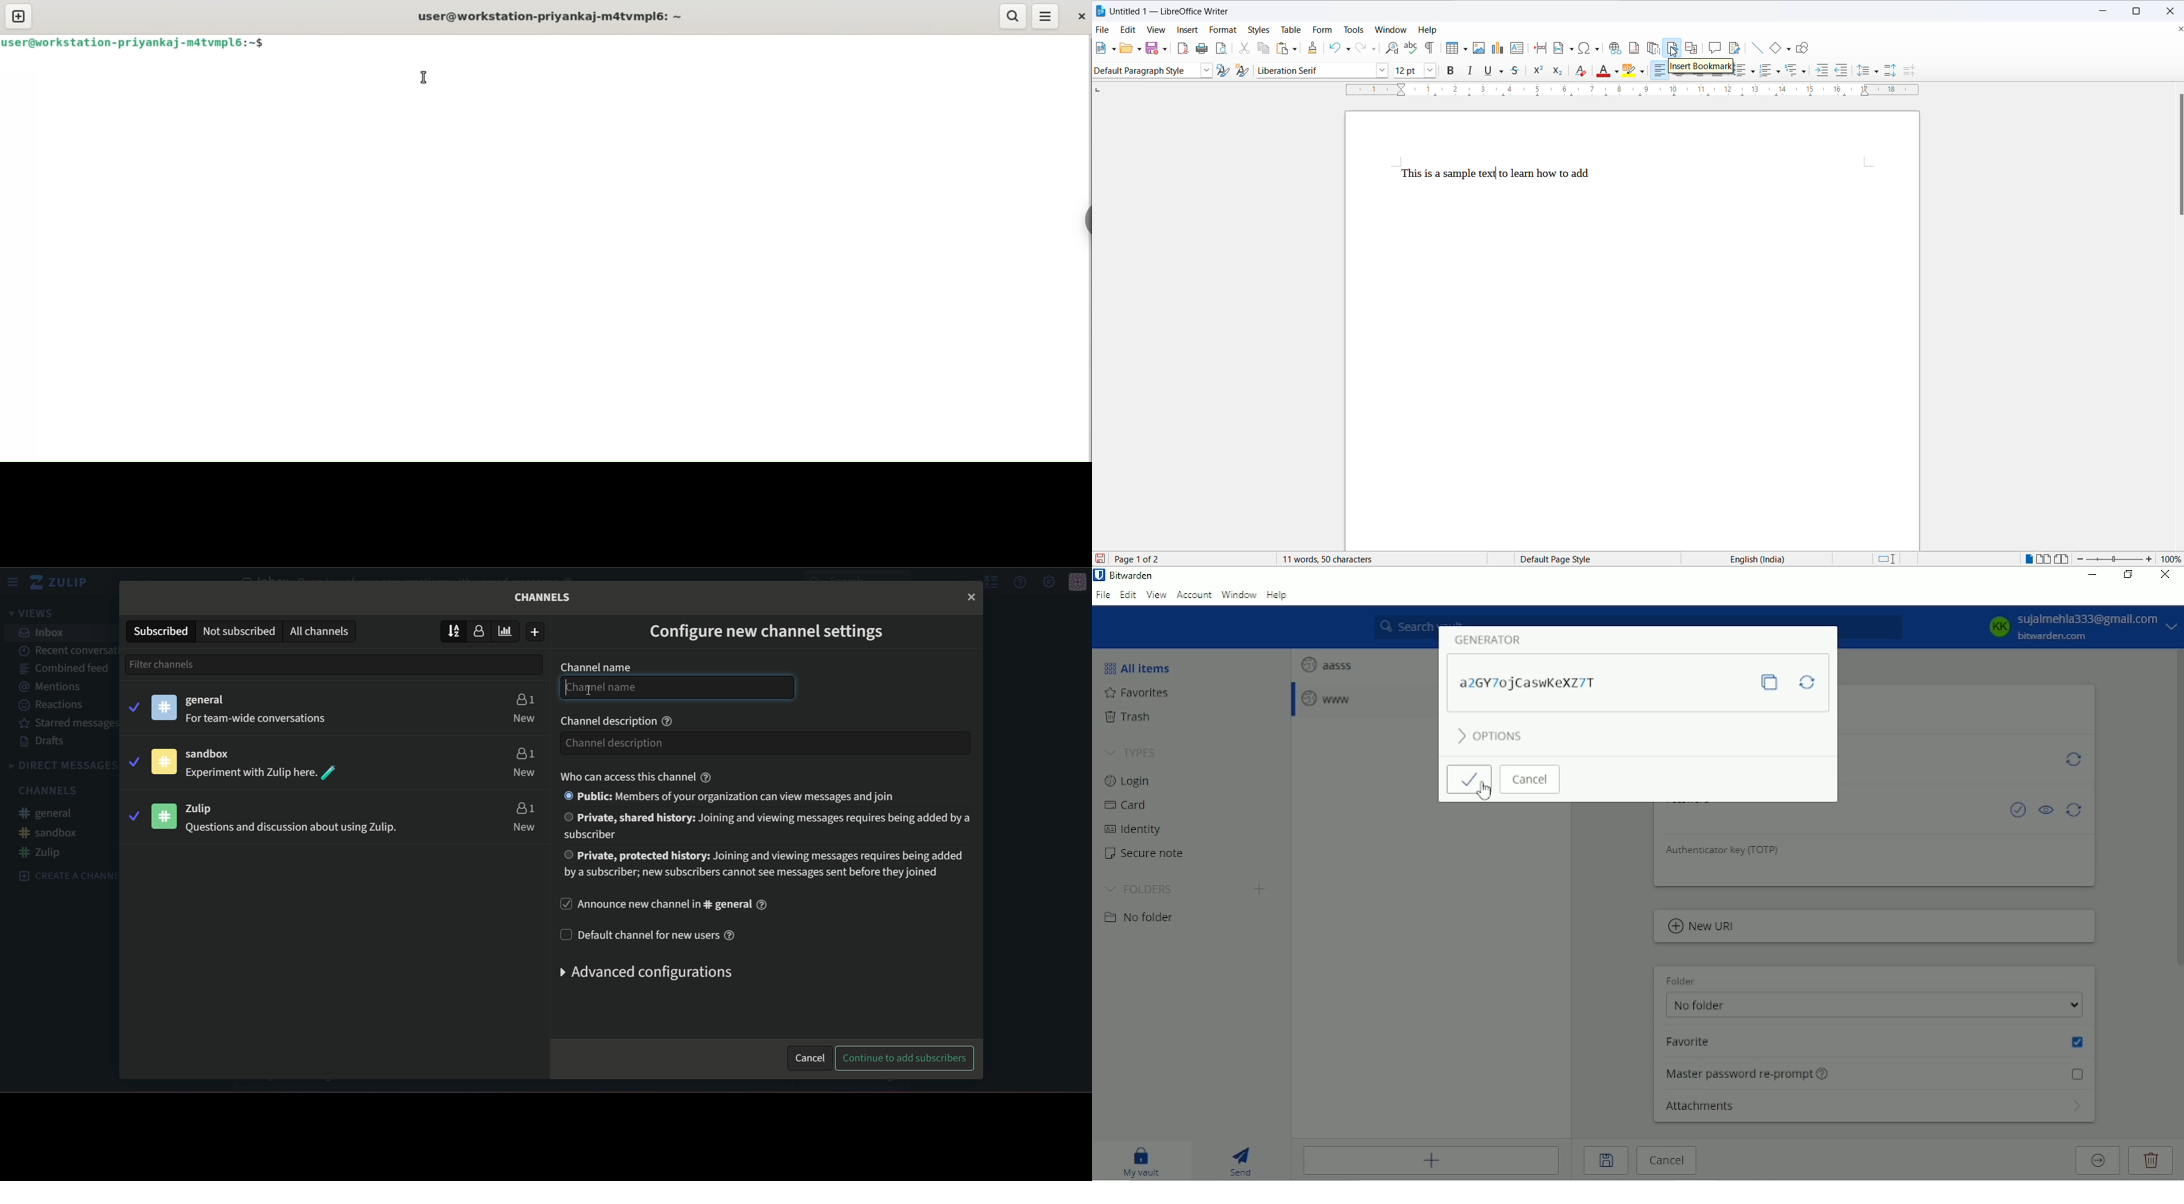 This screenshot has height=1204, width=2184. Describe the element at coordinates (1021, 582) in the screenshot. I see `help menu` at that location.